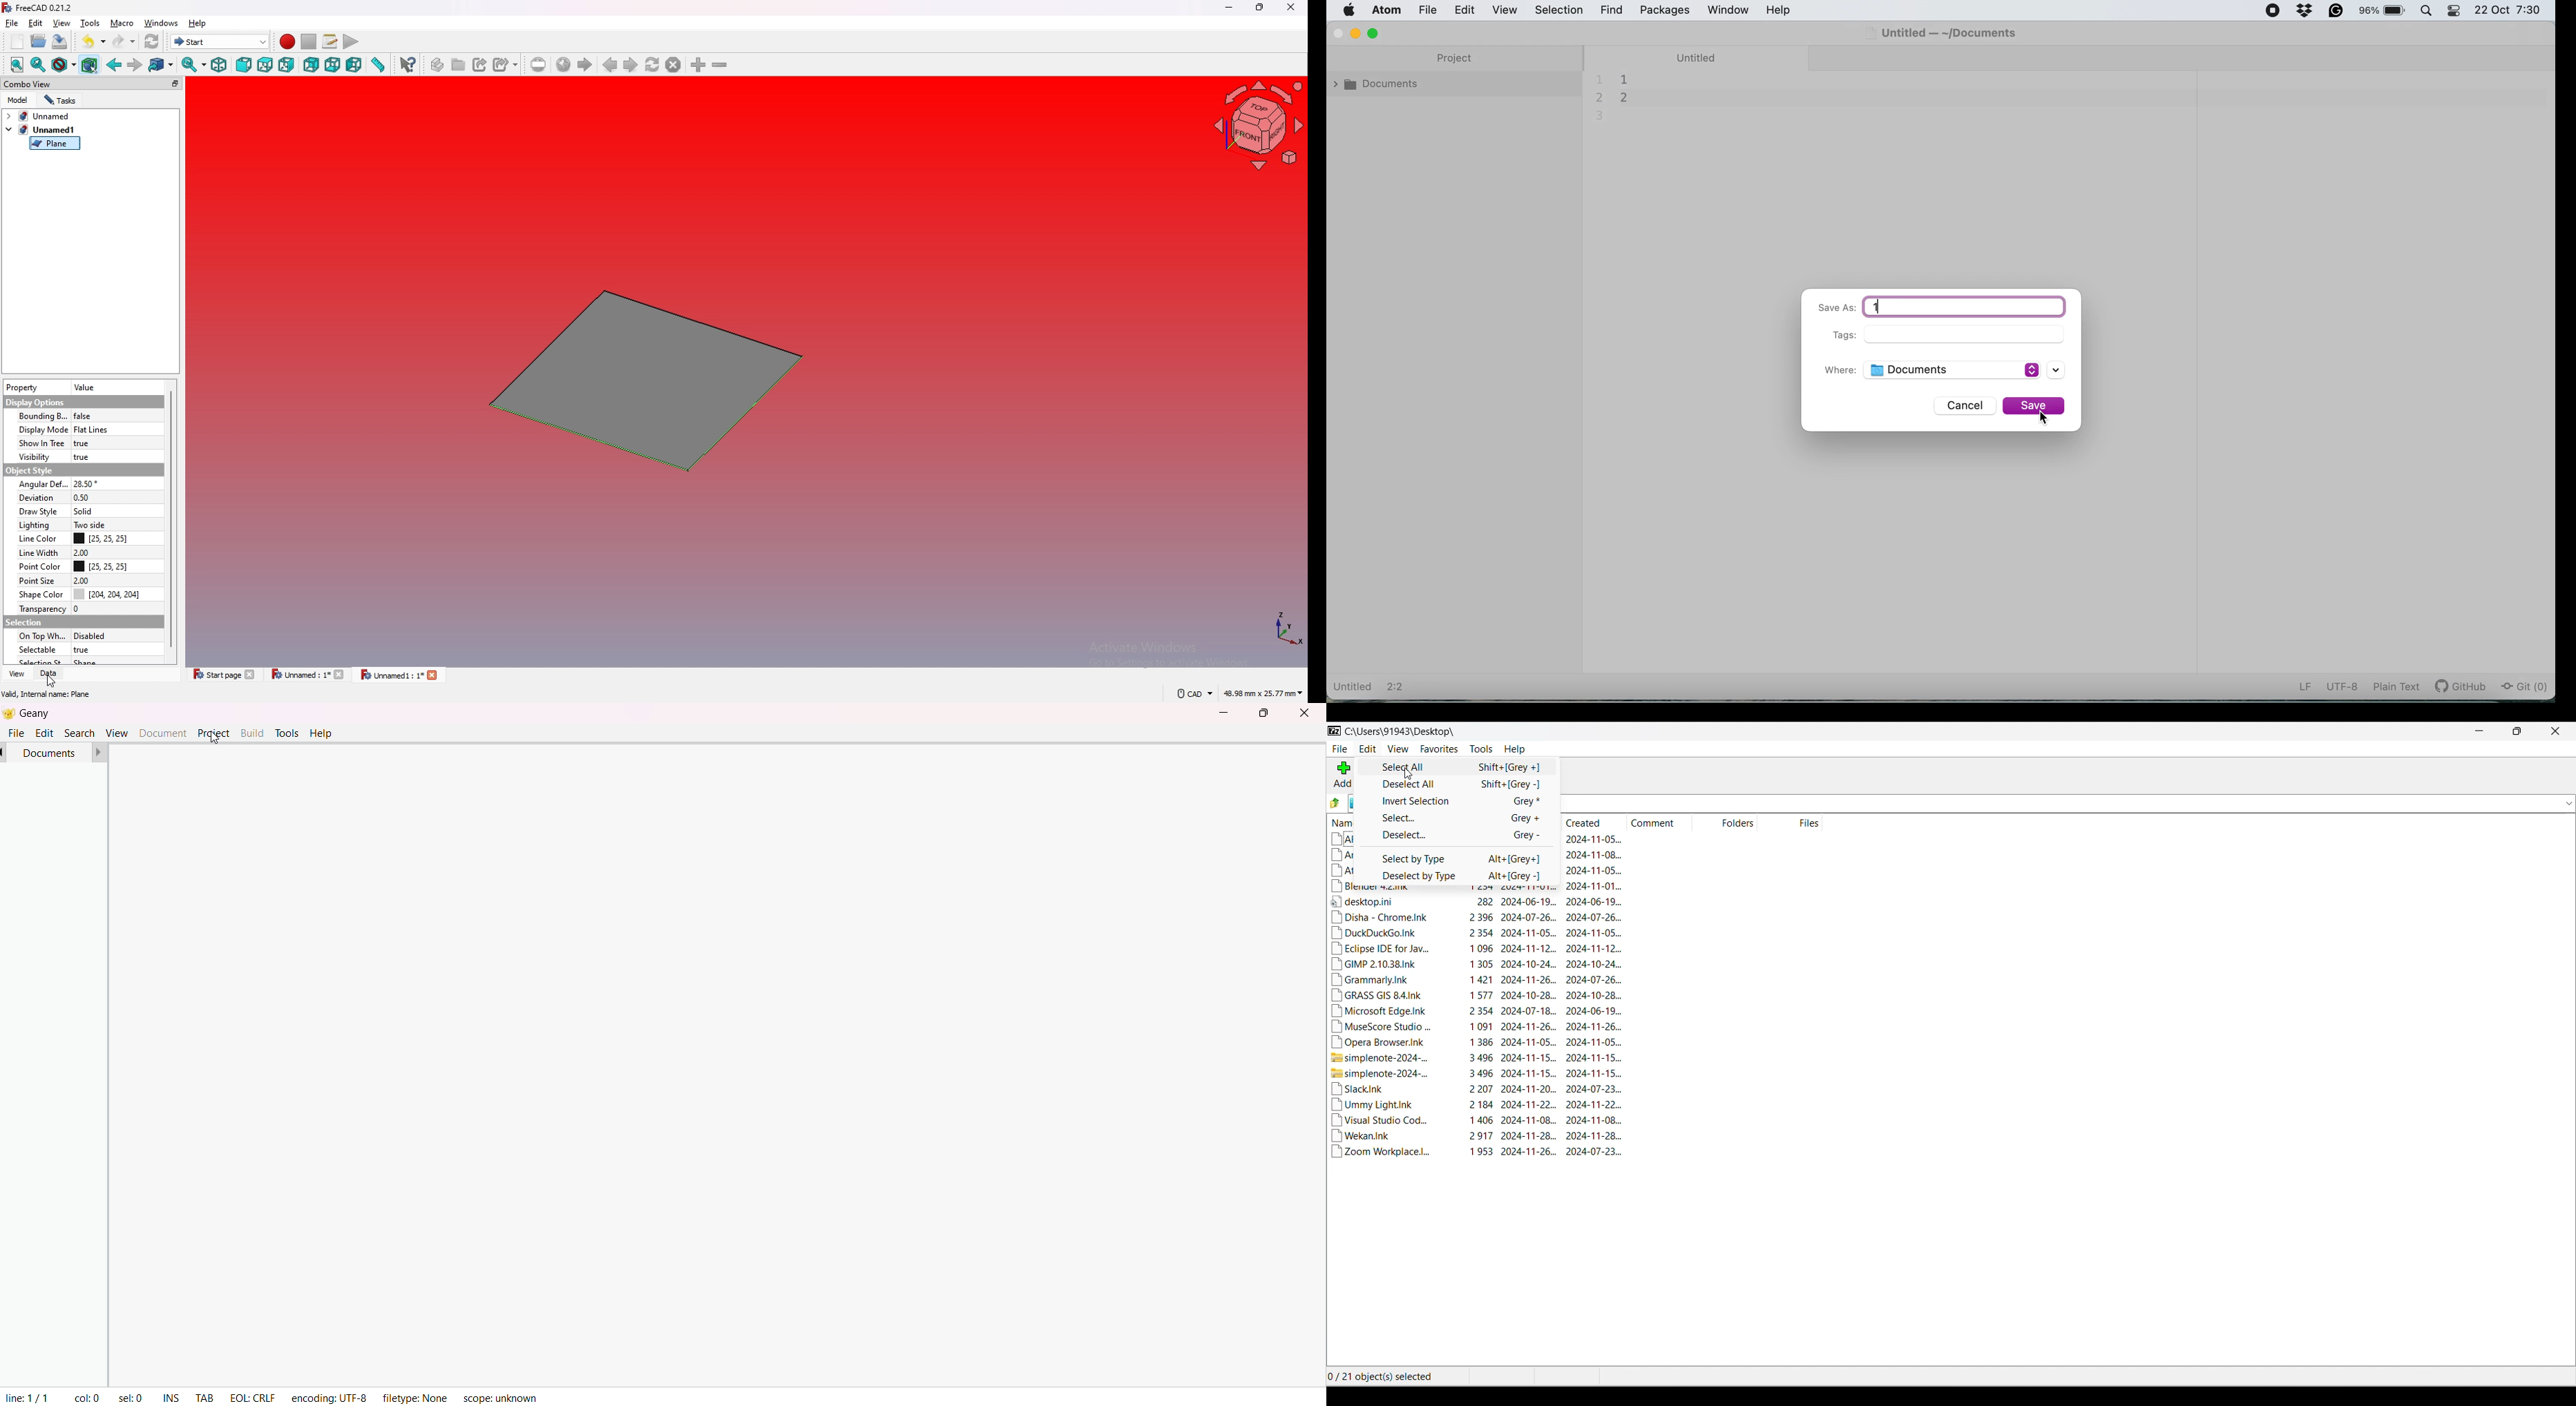  I want to click on help, so click(198, 23).